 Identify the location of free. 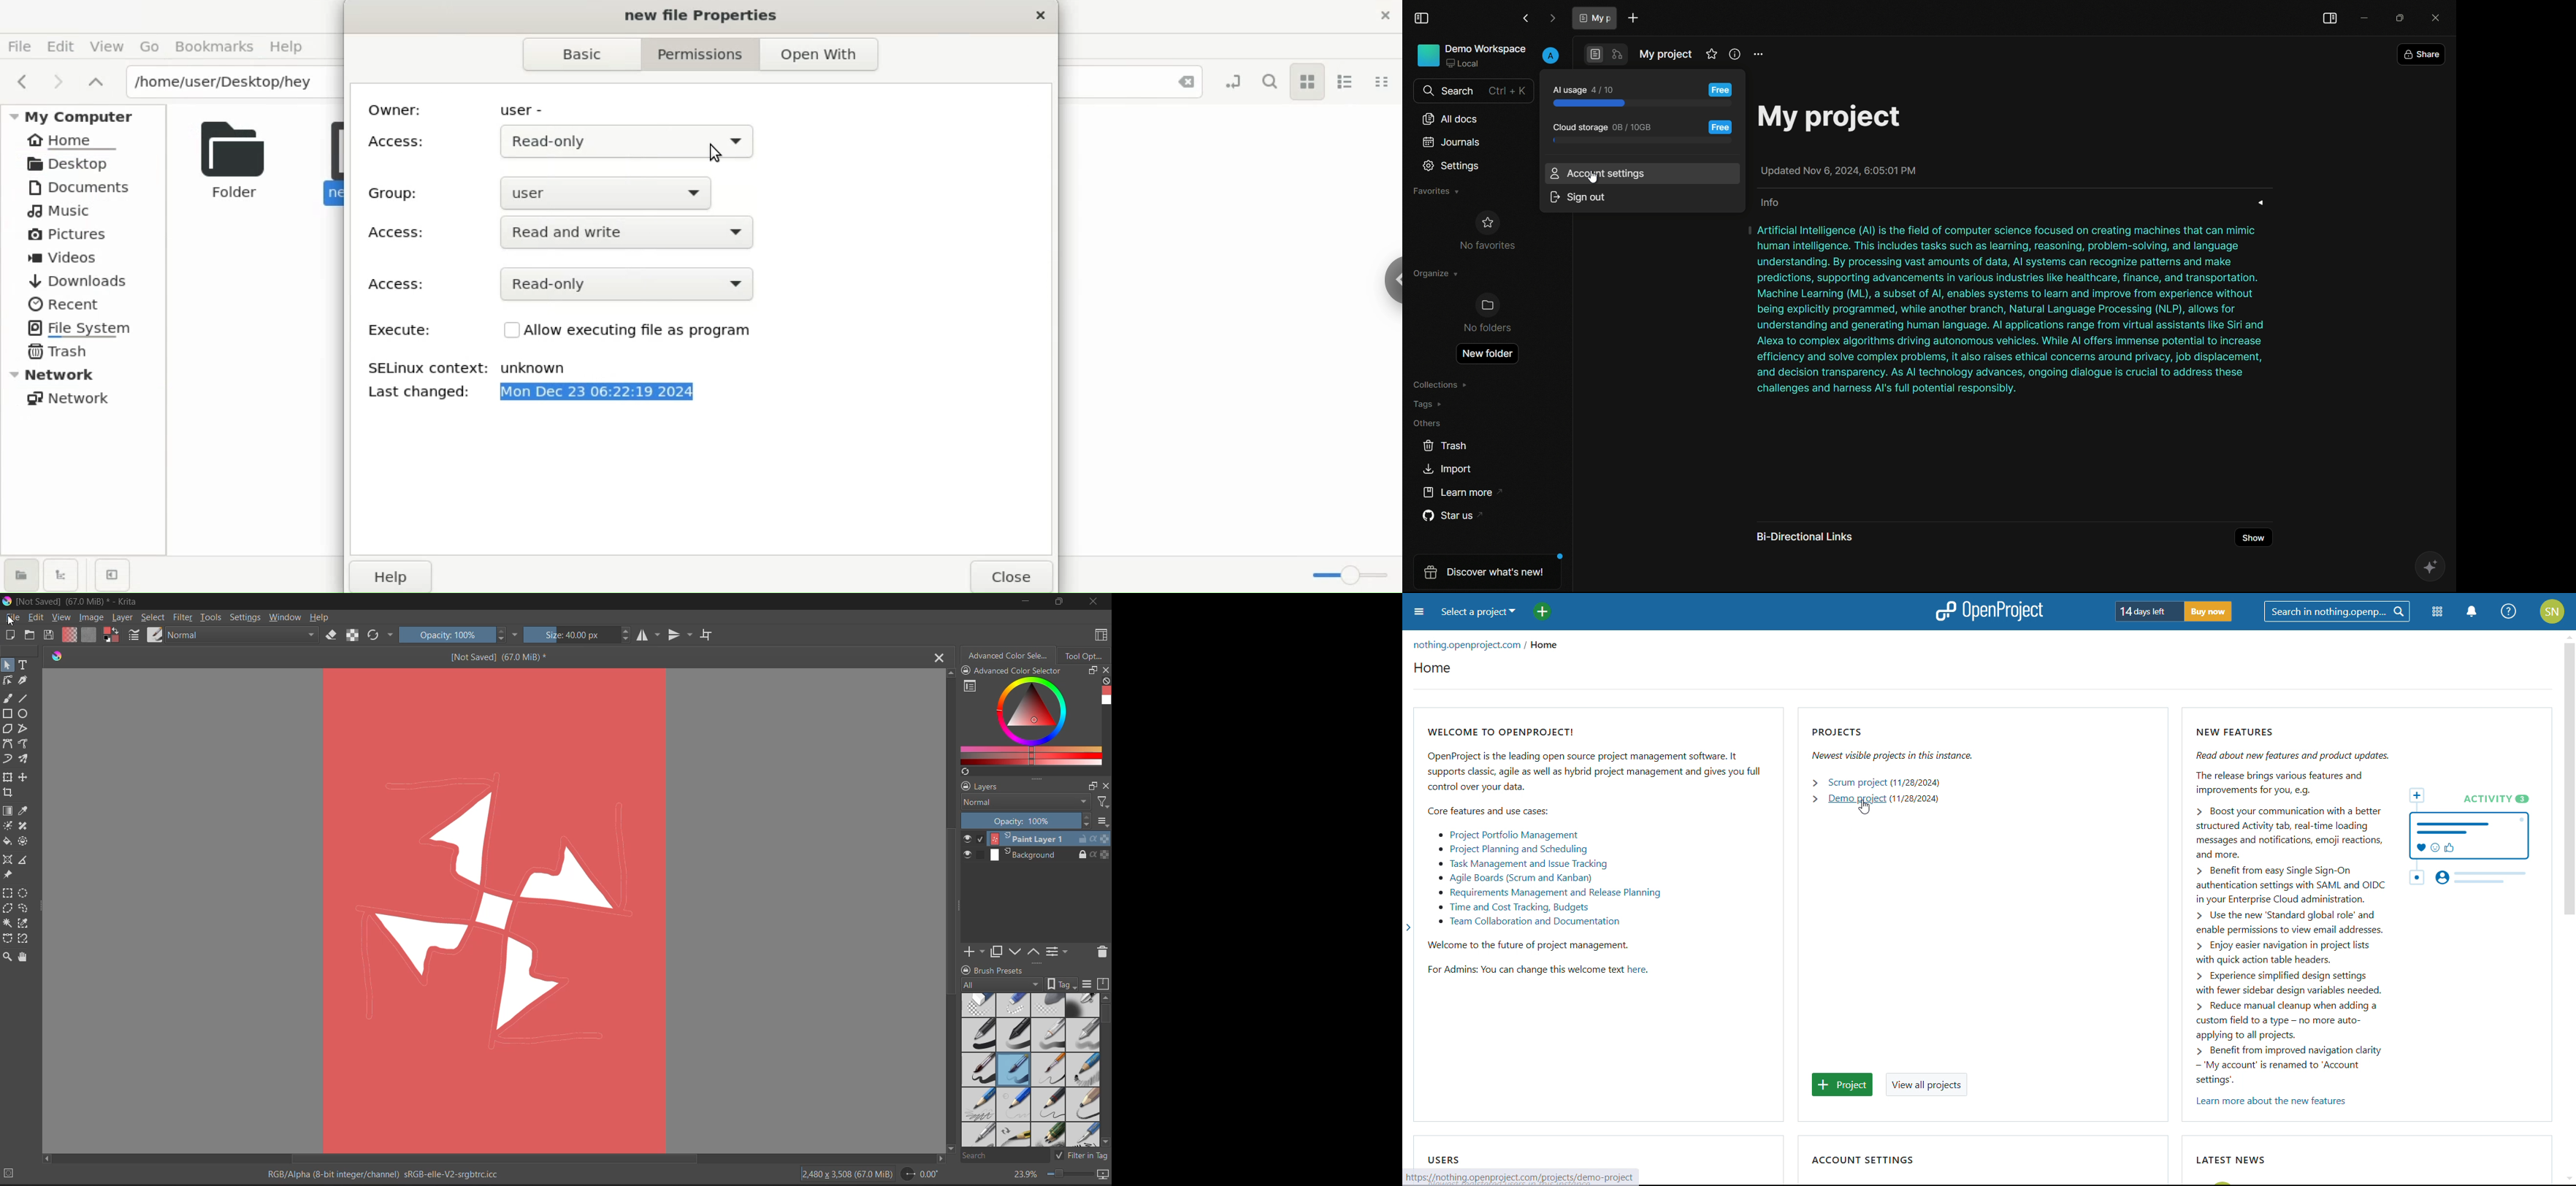
(1721, 89).